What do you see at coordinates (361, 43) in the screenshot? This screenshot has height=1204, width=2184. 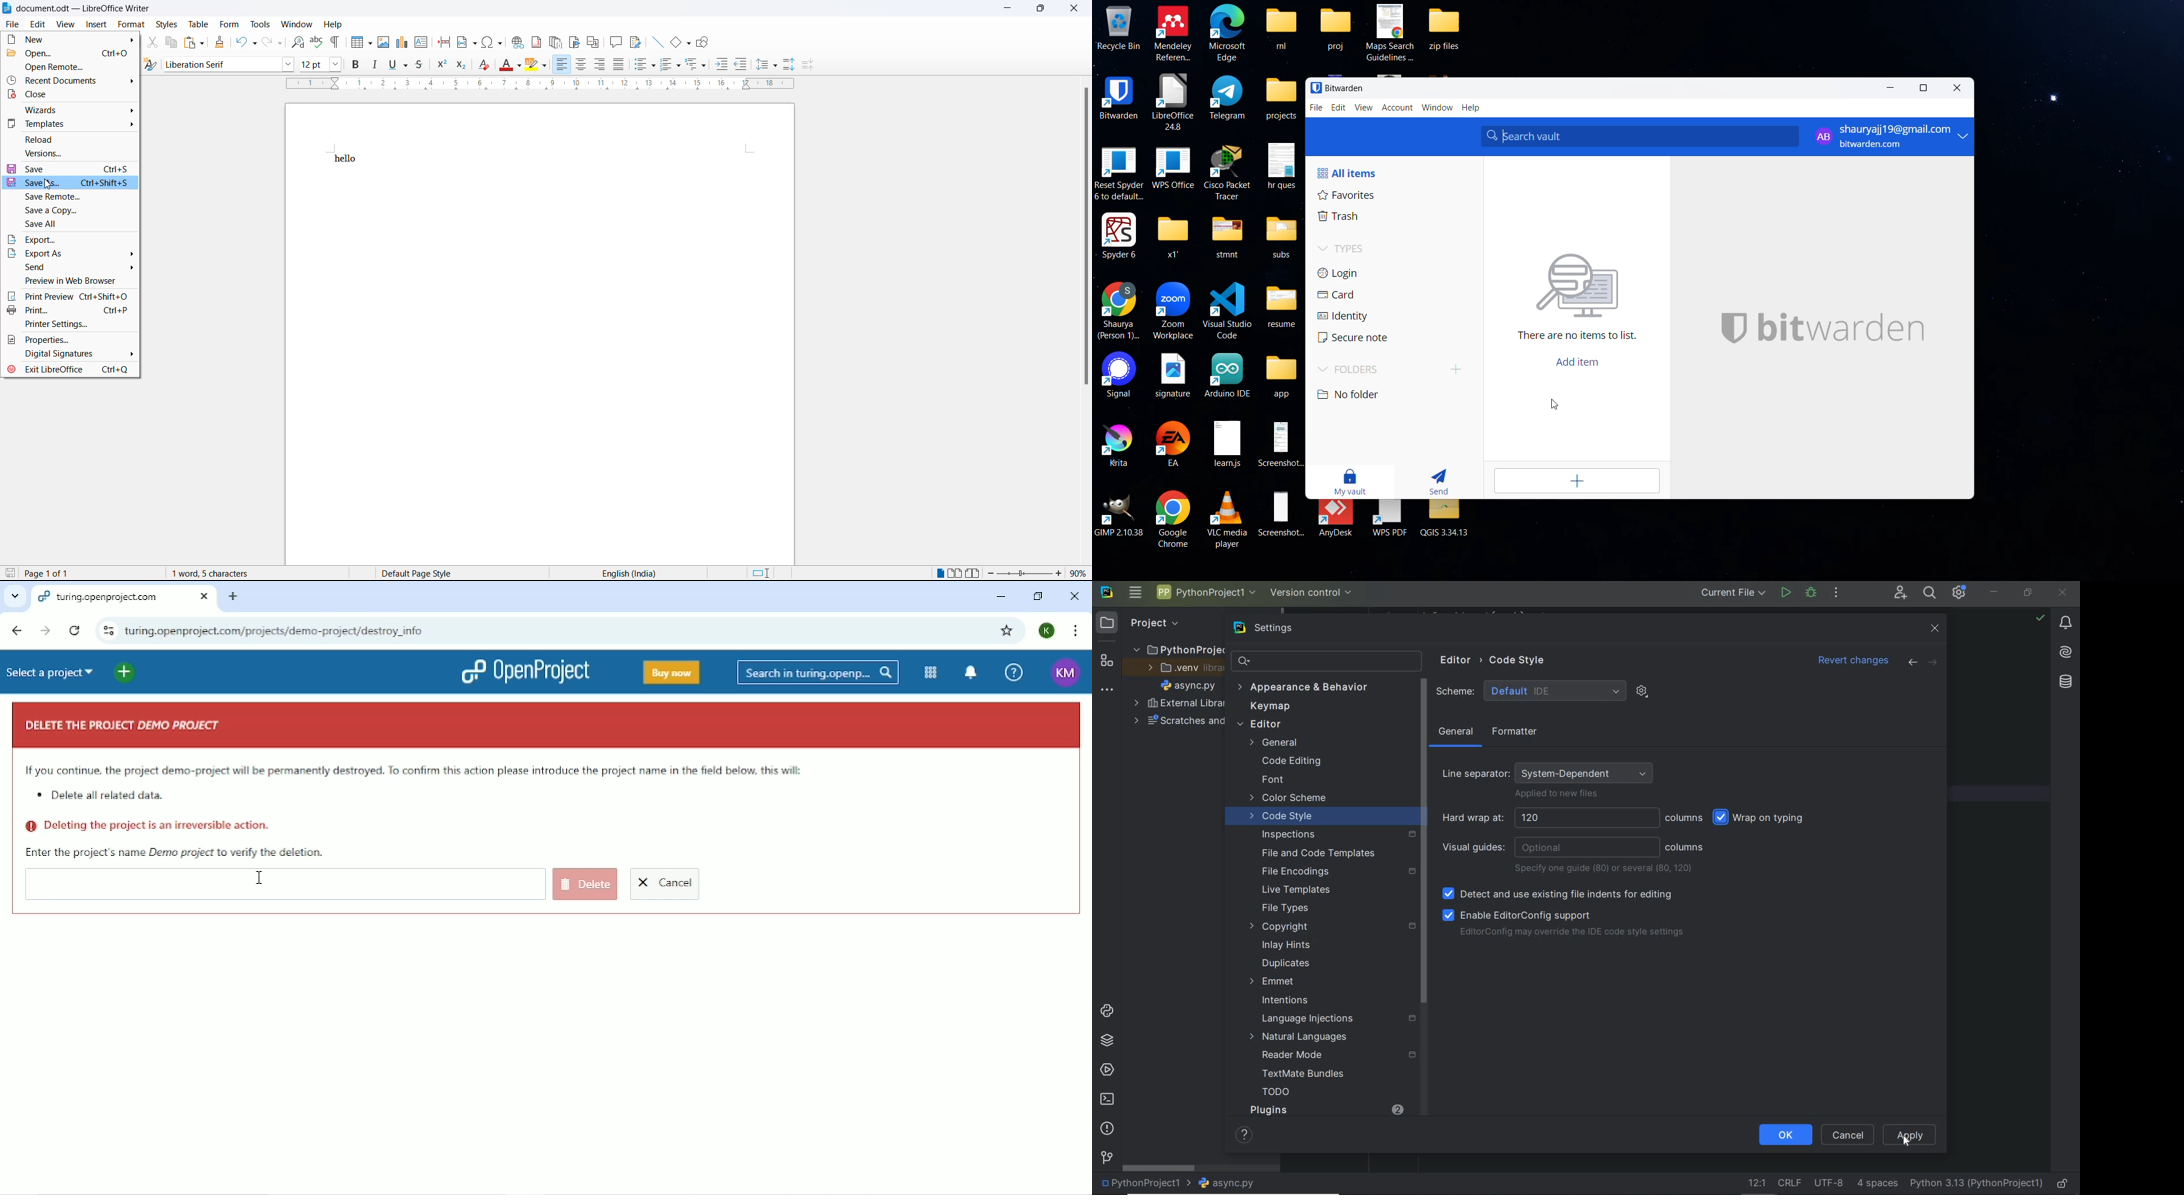 I see `Insert table` at bounding box center [361, 43].